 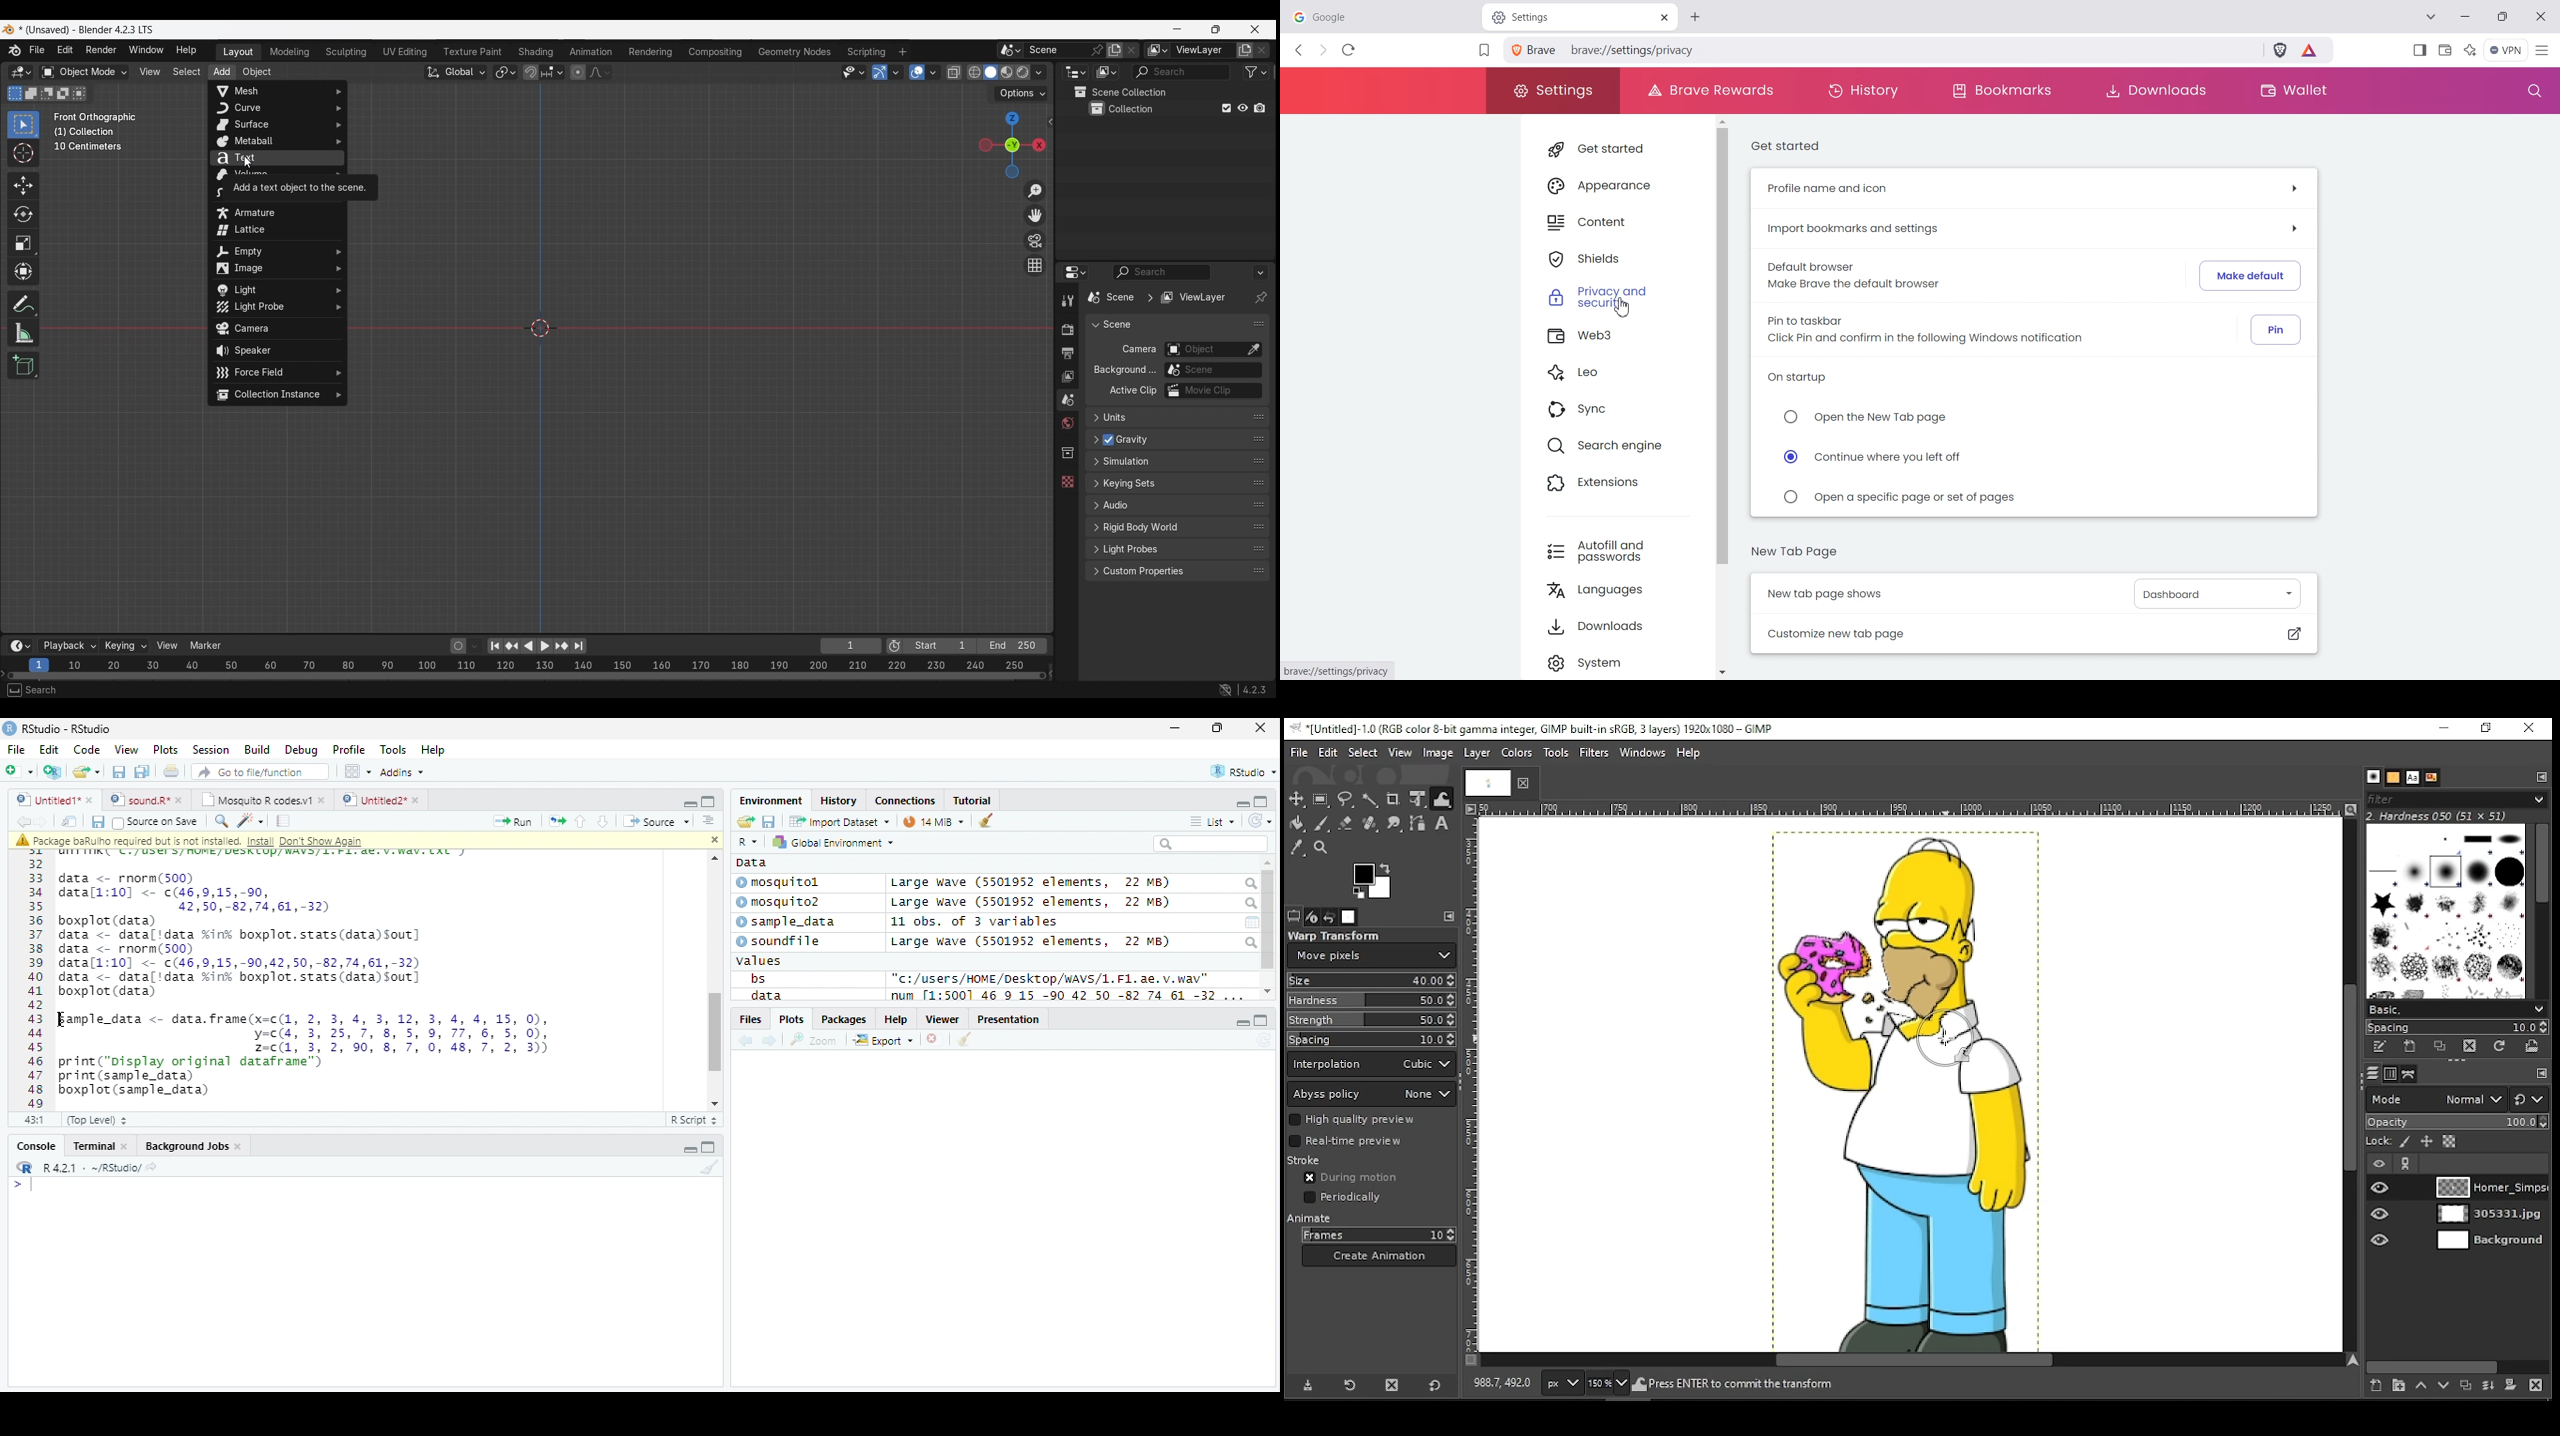 What do you see at coordinates (537, 52) in the screenshot?
I see `Shading workspace ` at bounding box center [537, 52].